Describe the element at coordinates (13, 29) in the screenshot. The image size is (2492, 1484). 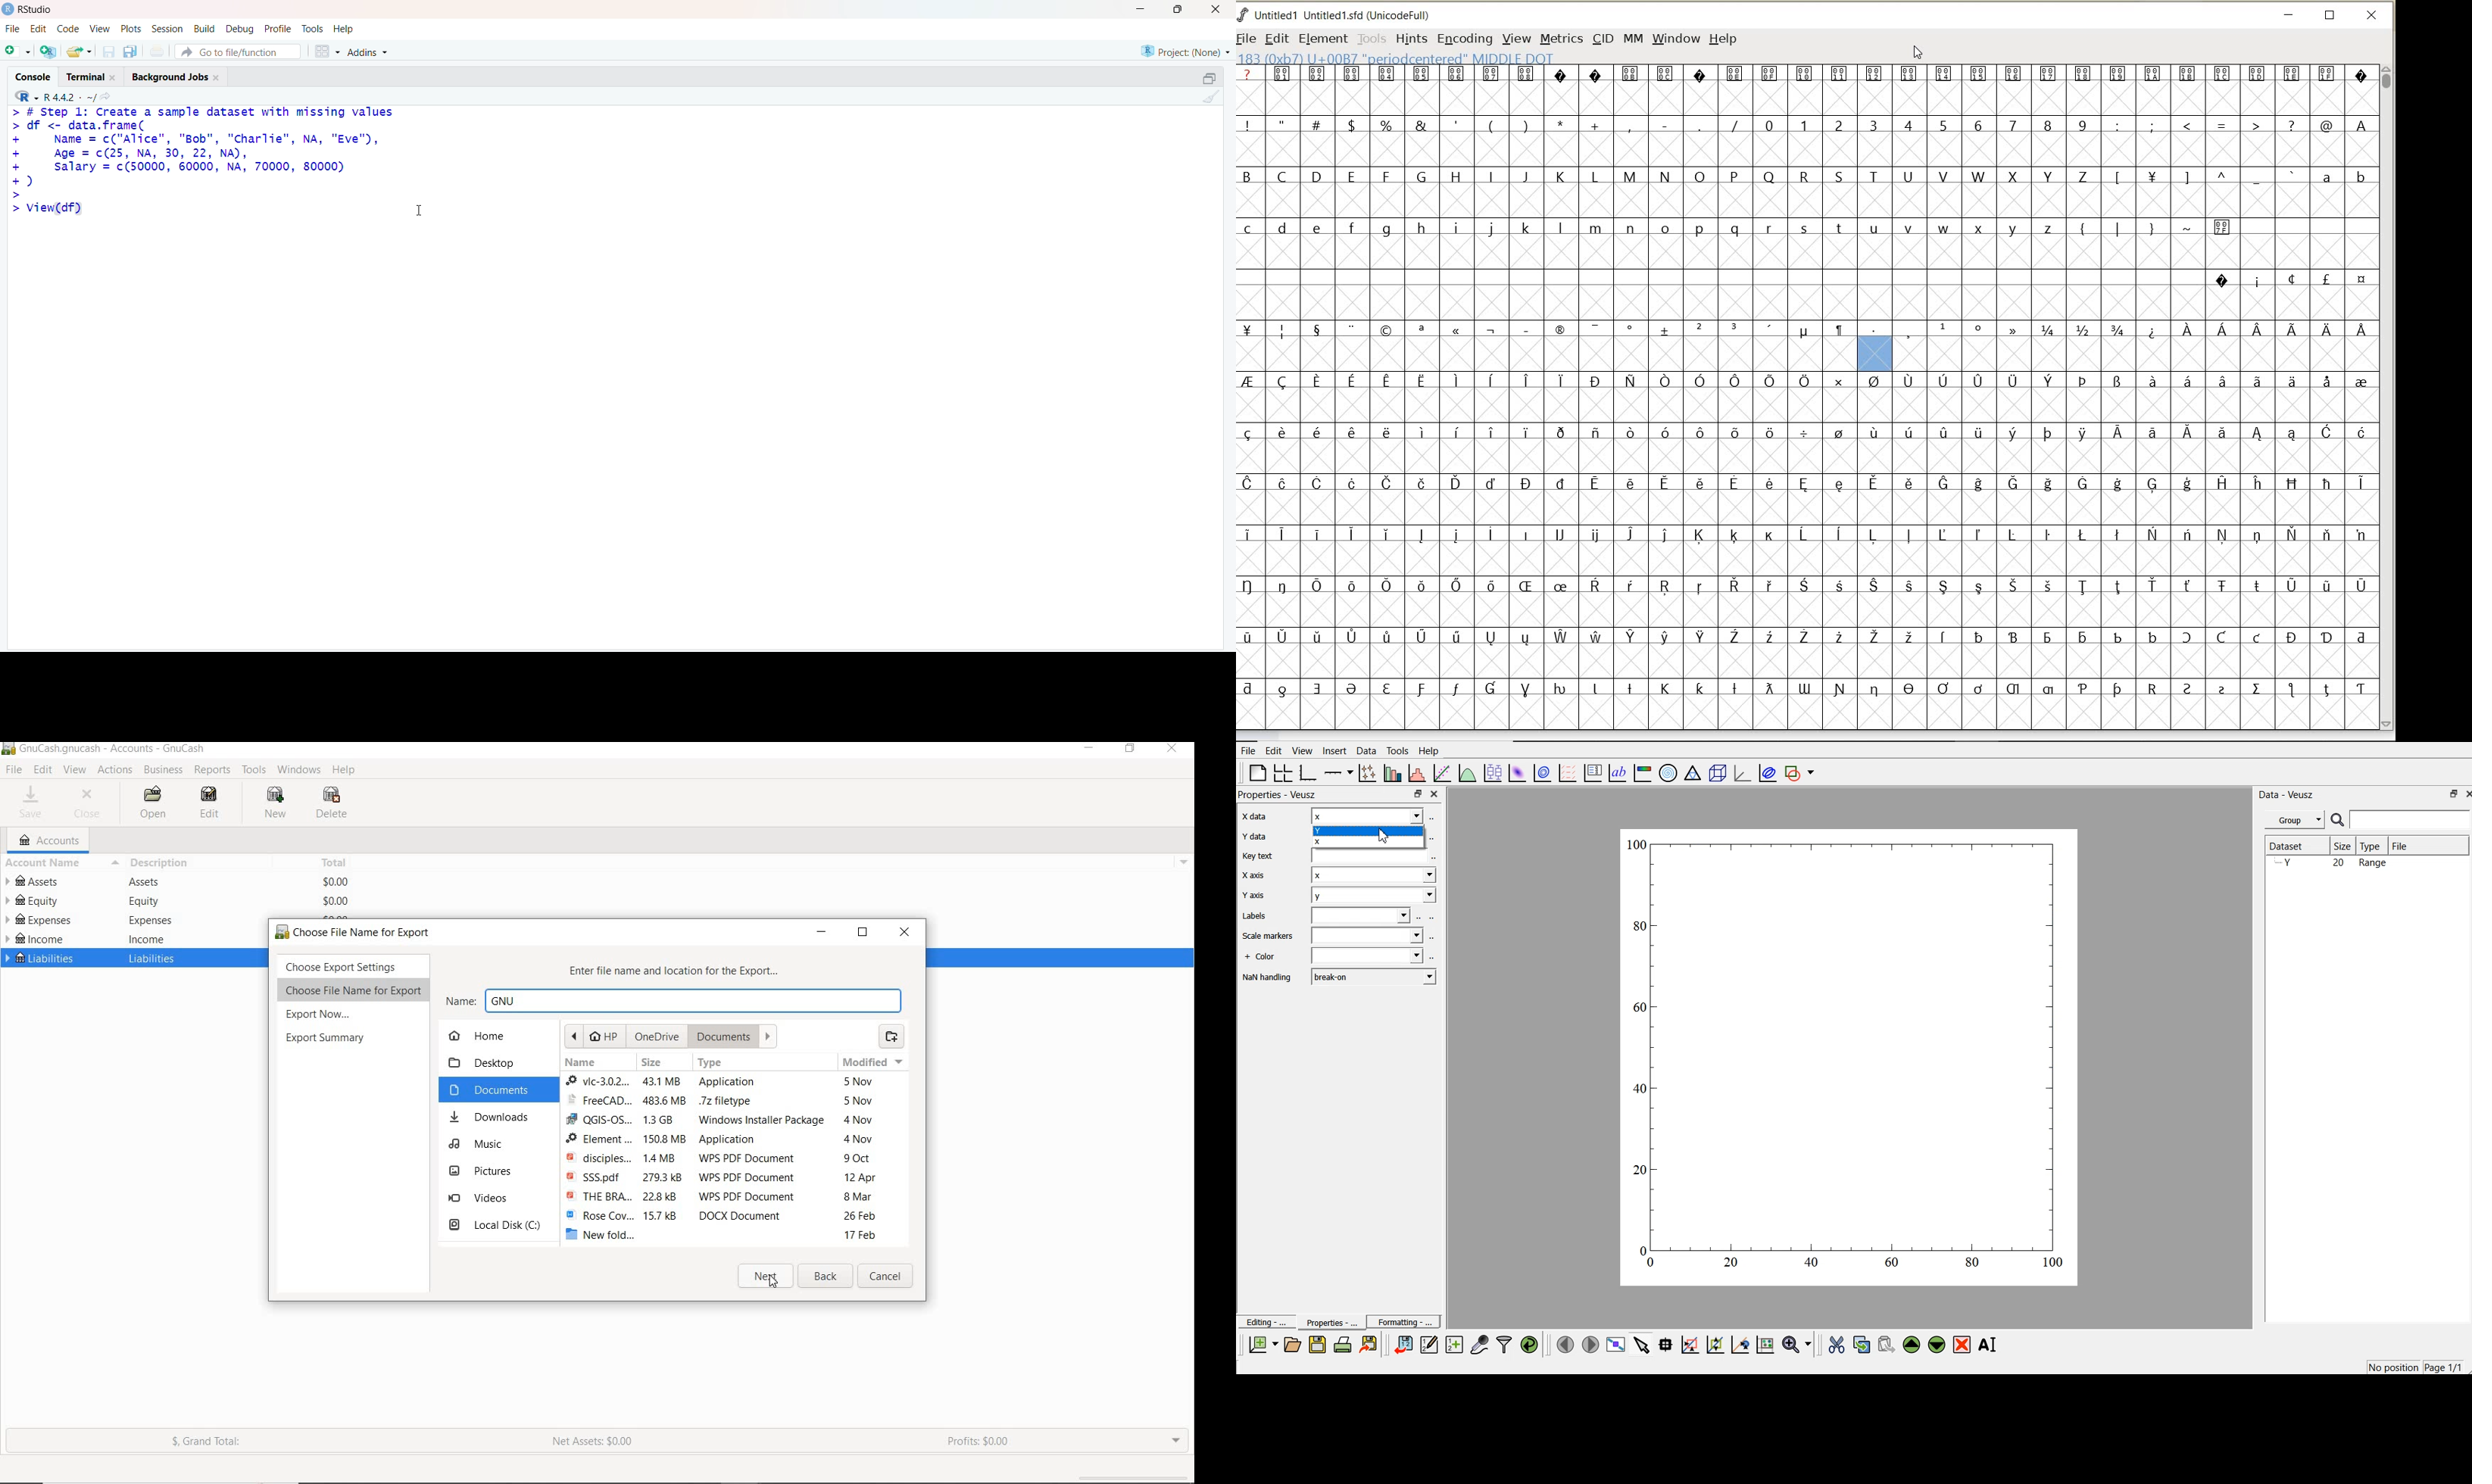
I see `File` at that location.